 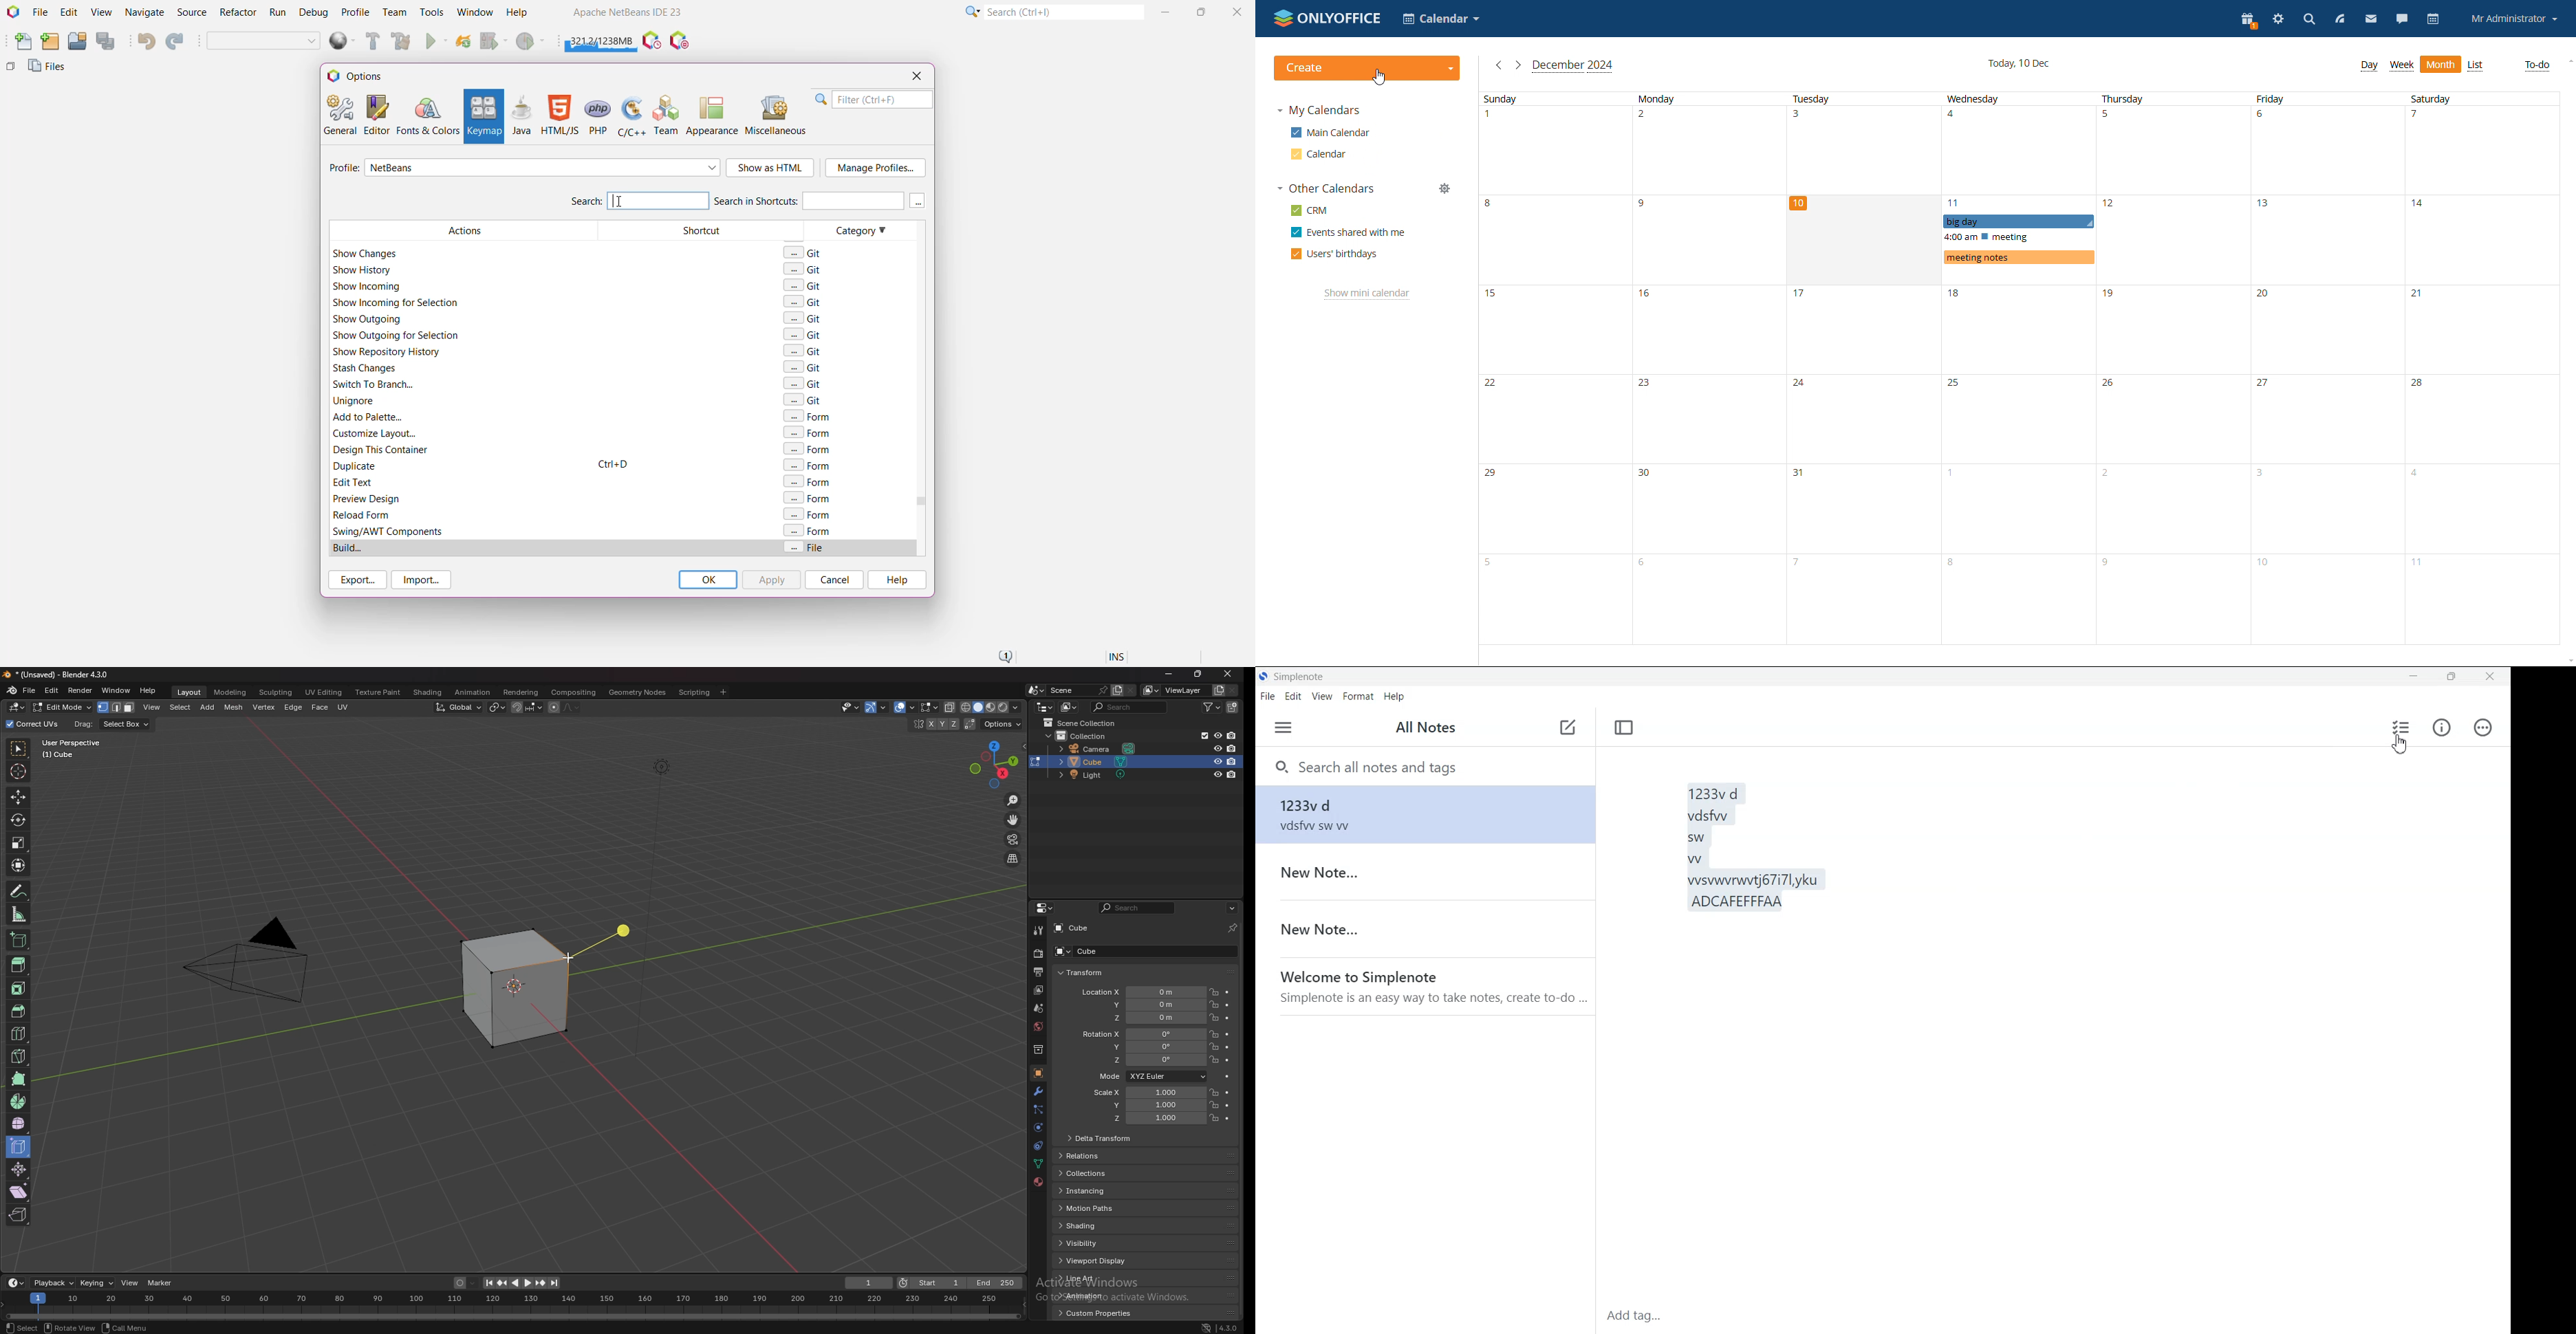 I want to click on animate property, so click(x=1228, y=1059).